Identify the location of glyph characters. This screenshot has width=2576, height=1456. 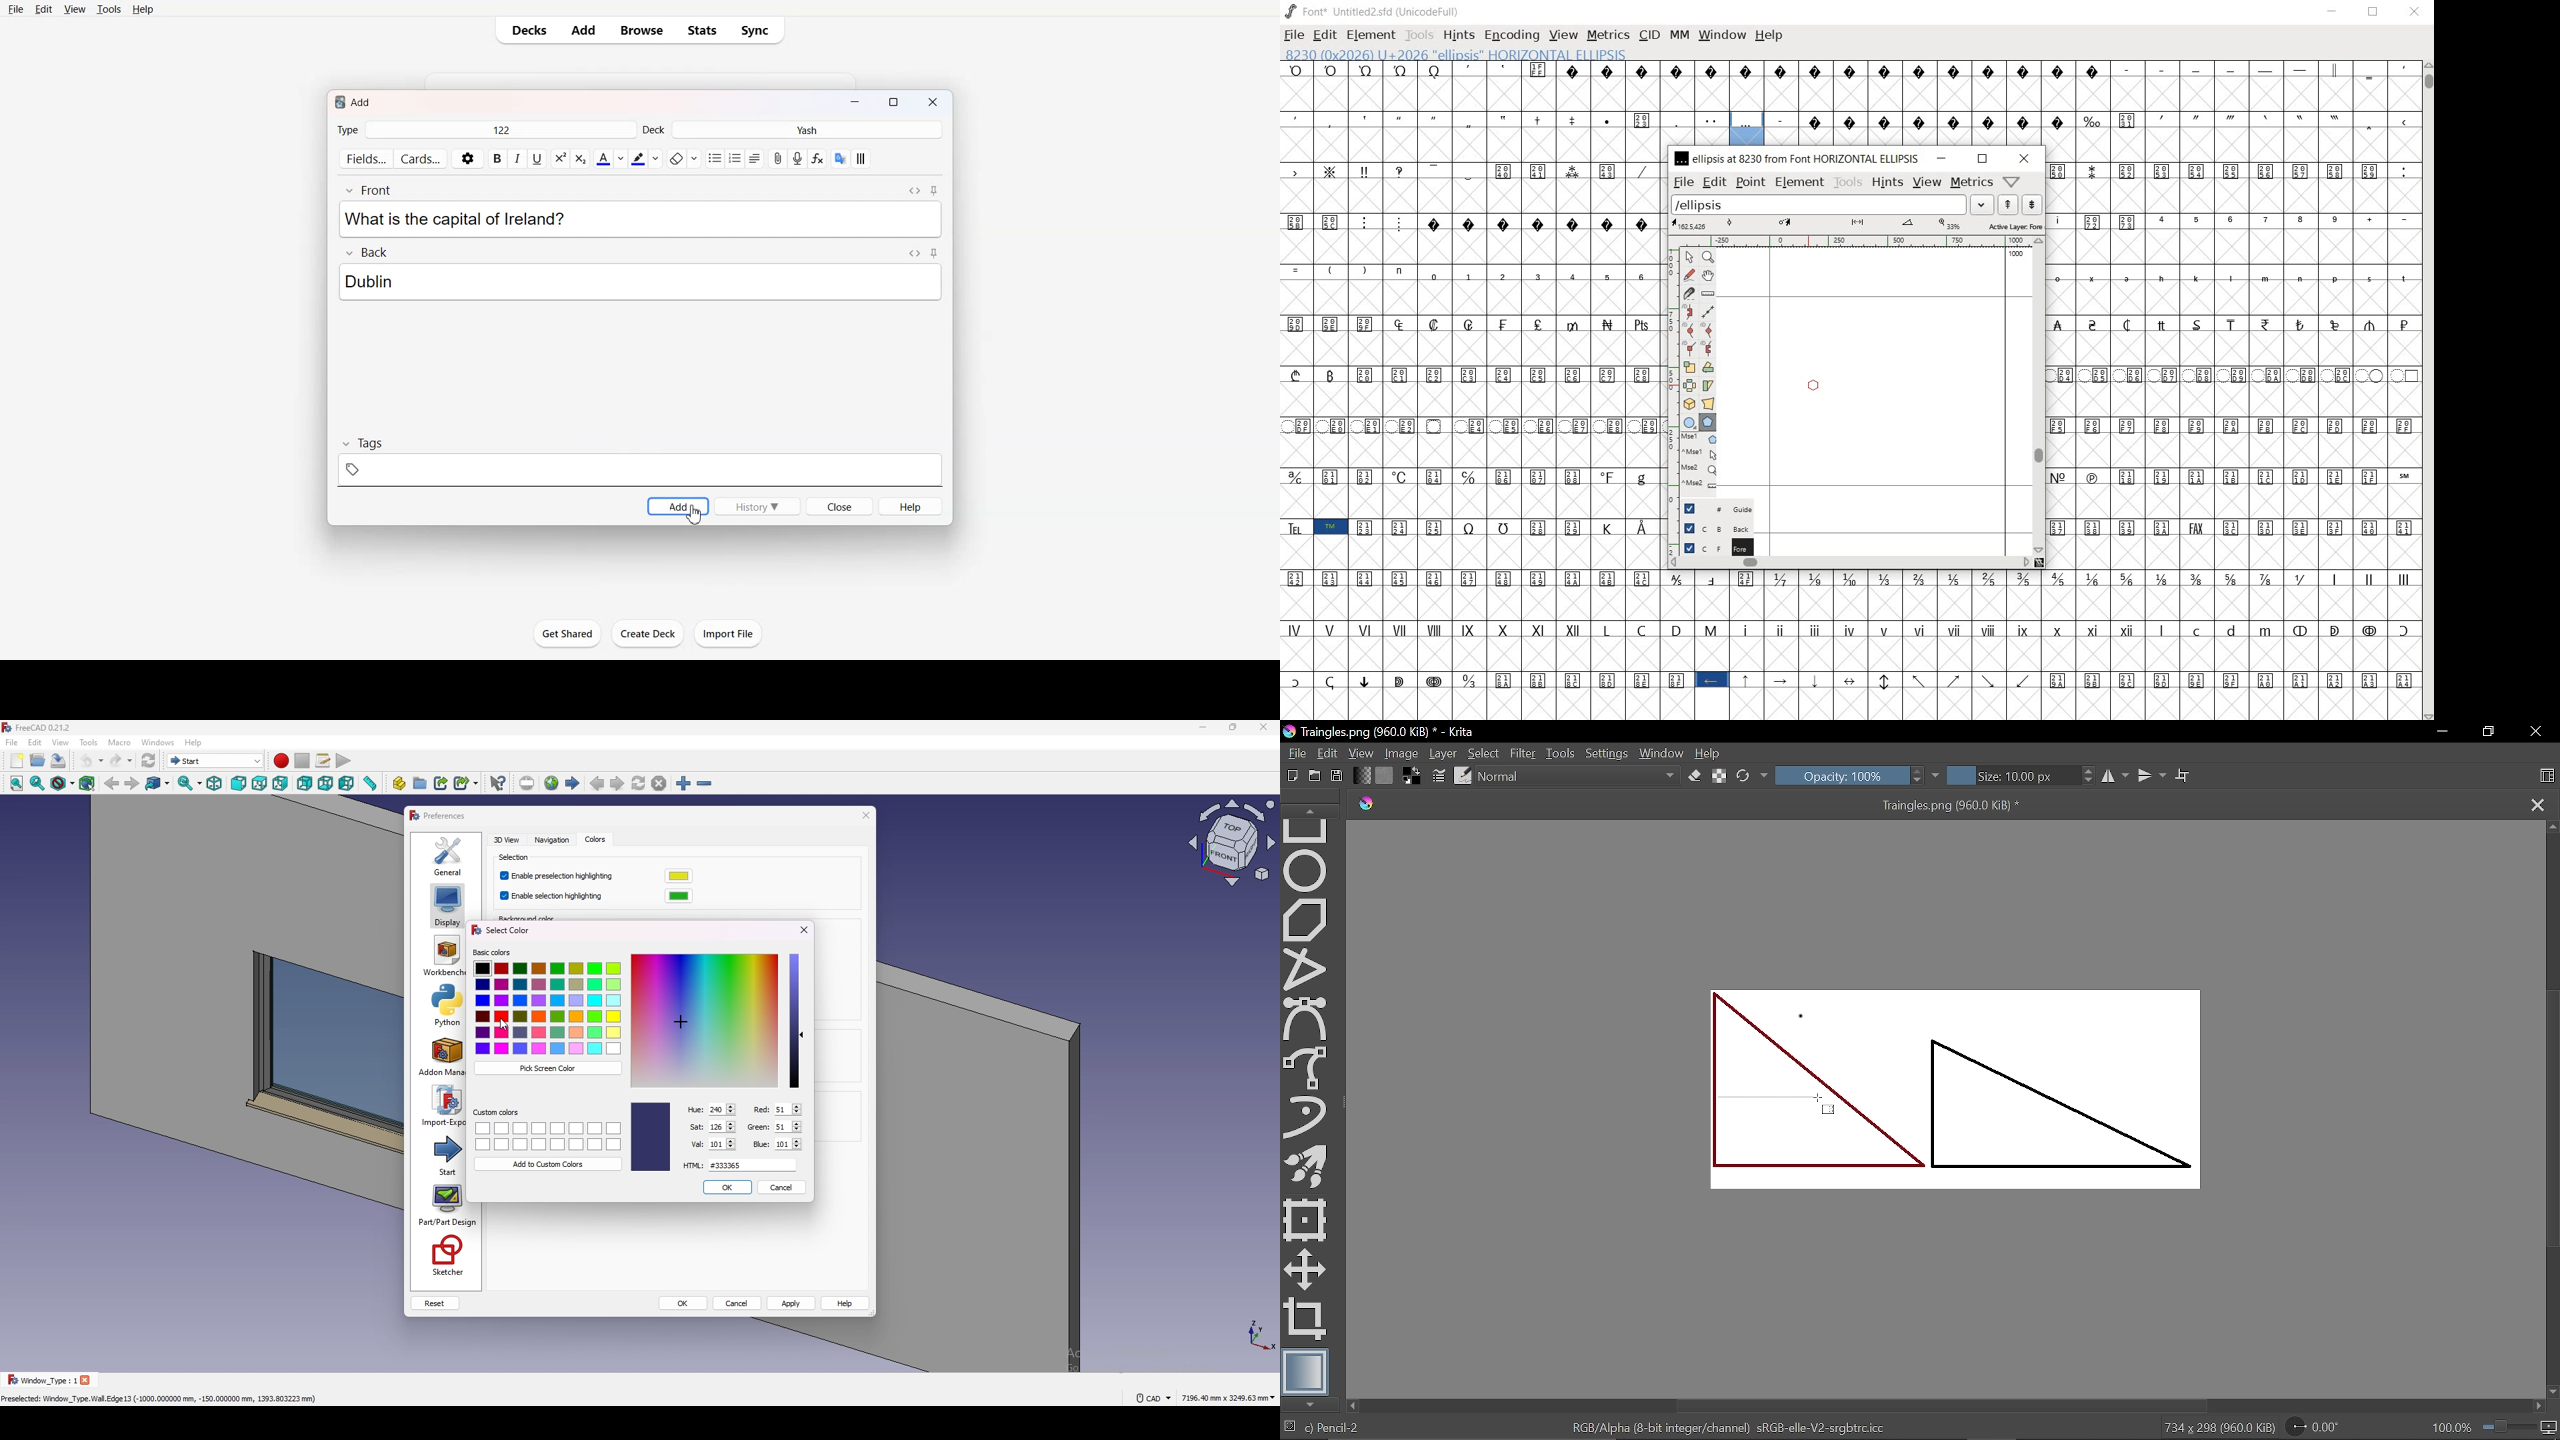
(2039, 641).